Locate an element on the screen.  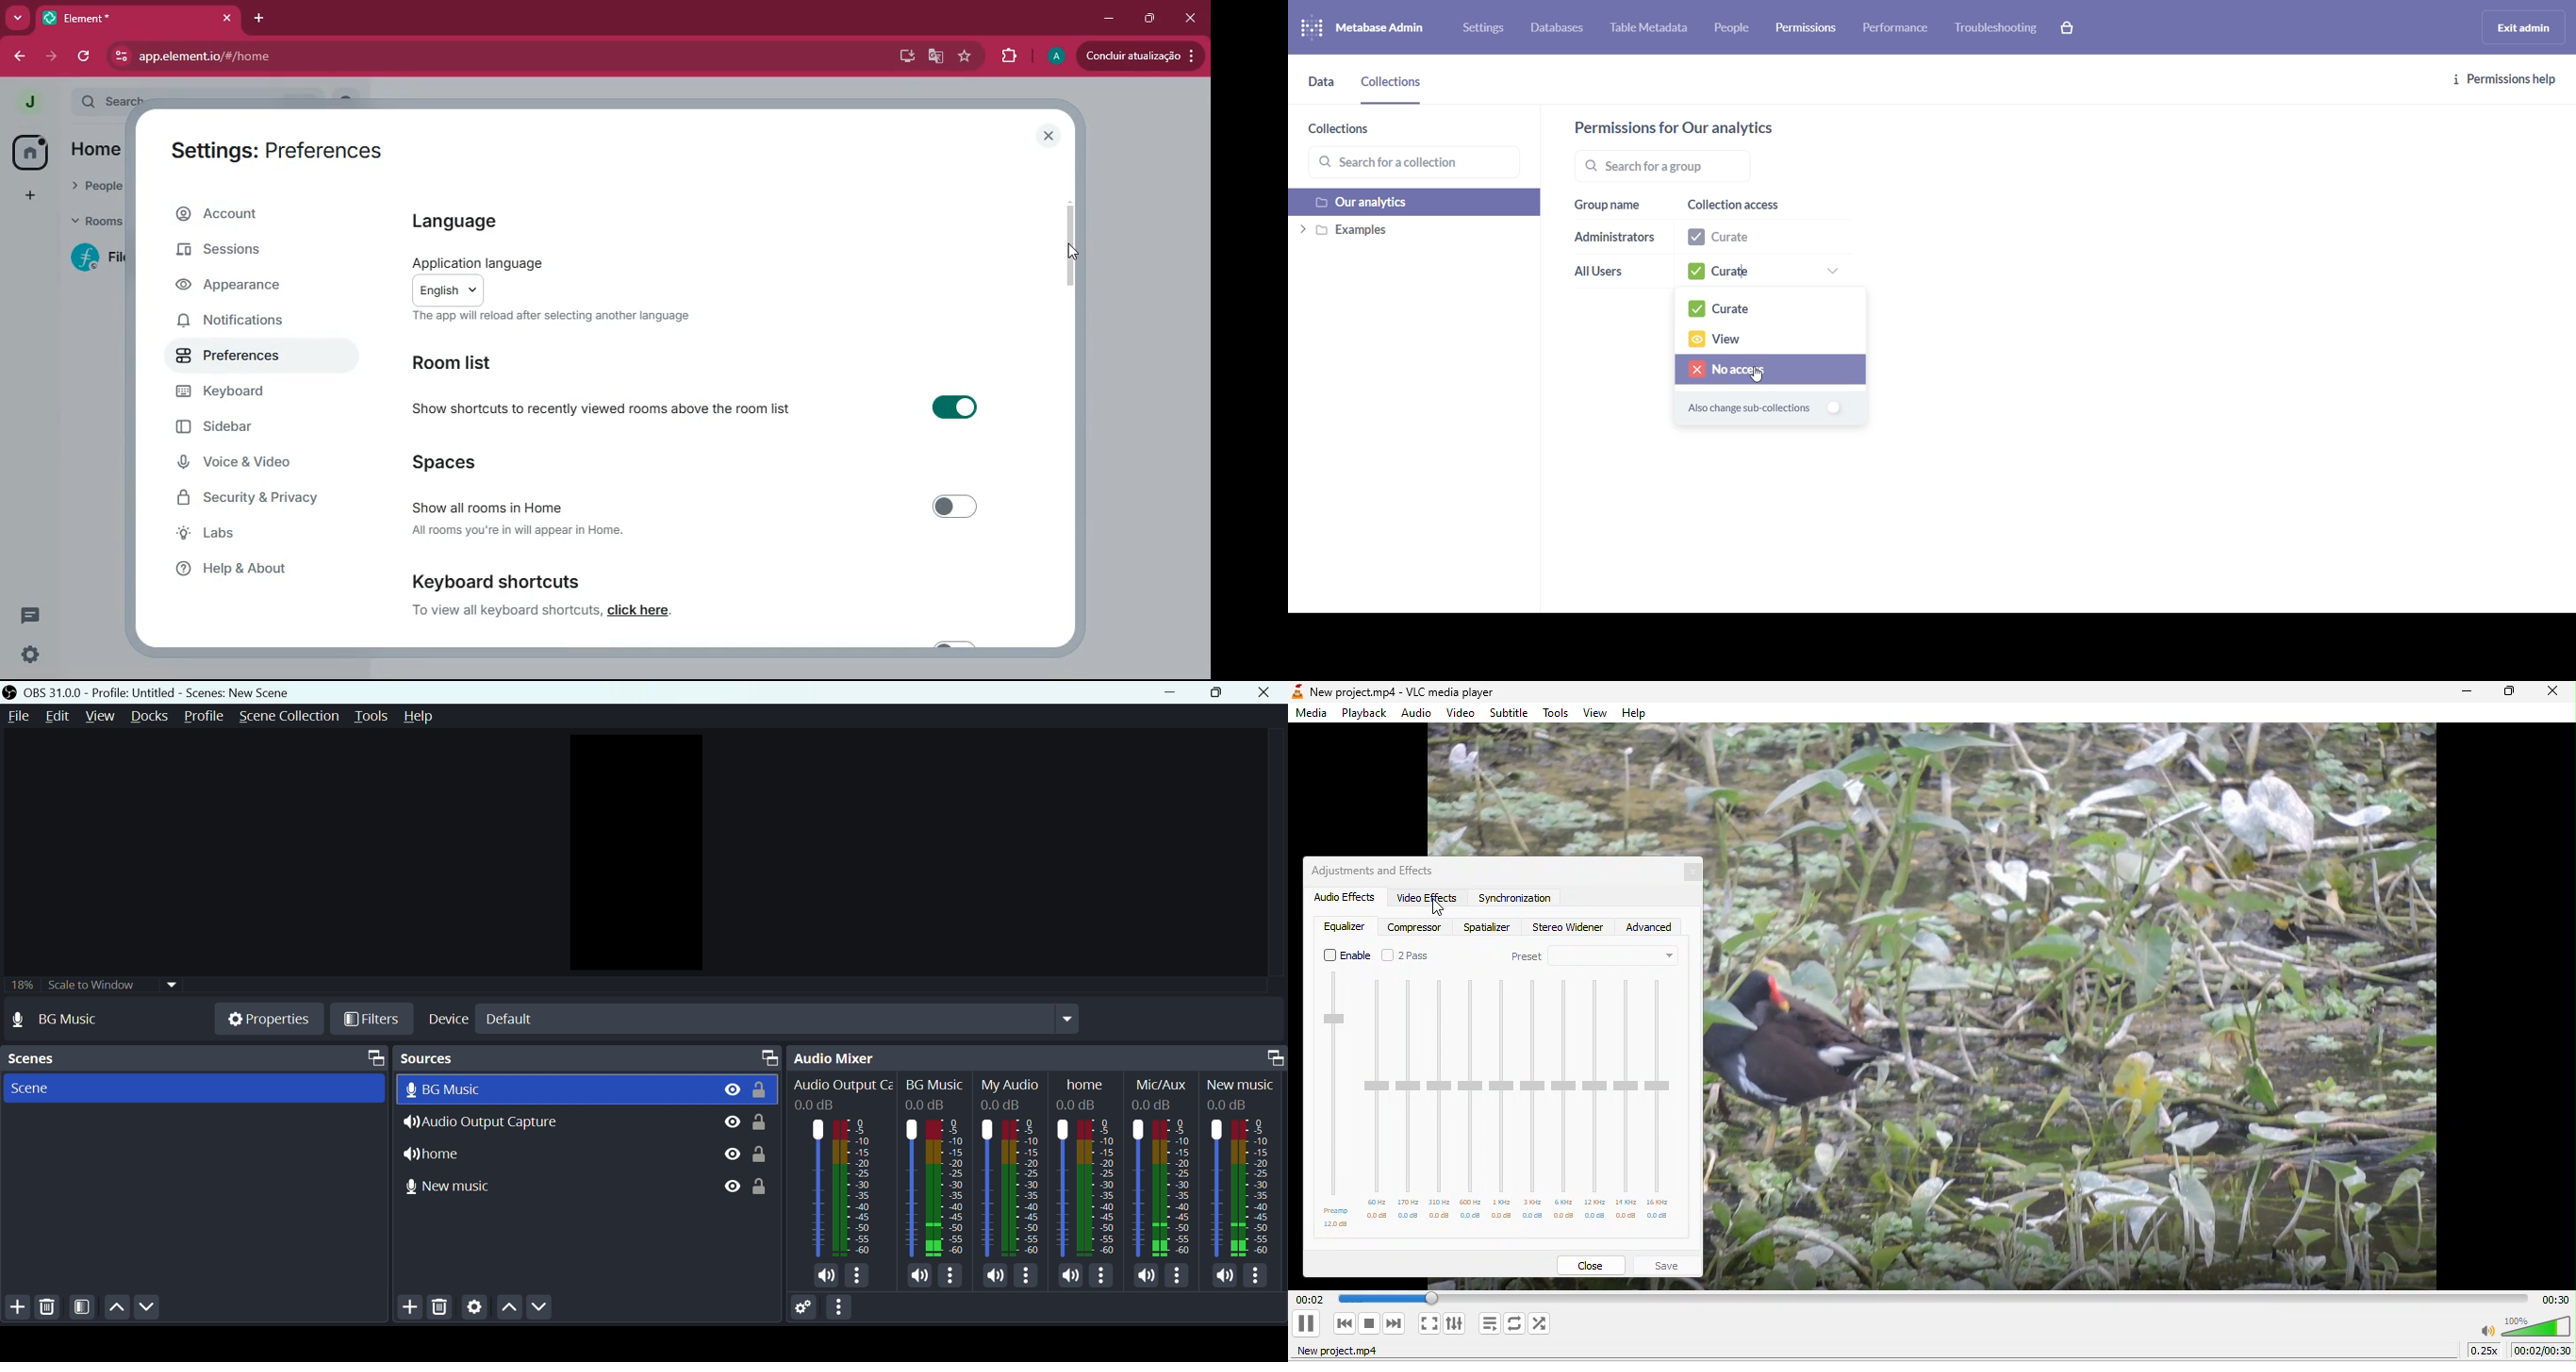
profile picture is located at coordinates (1054, 57).